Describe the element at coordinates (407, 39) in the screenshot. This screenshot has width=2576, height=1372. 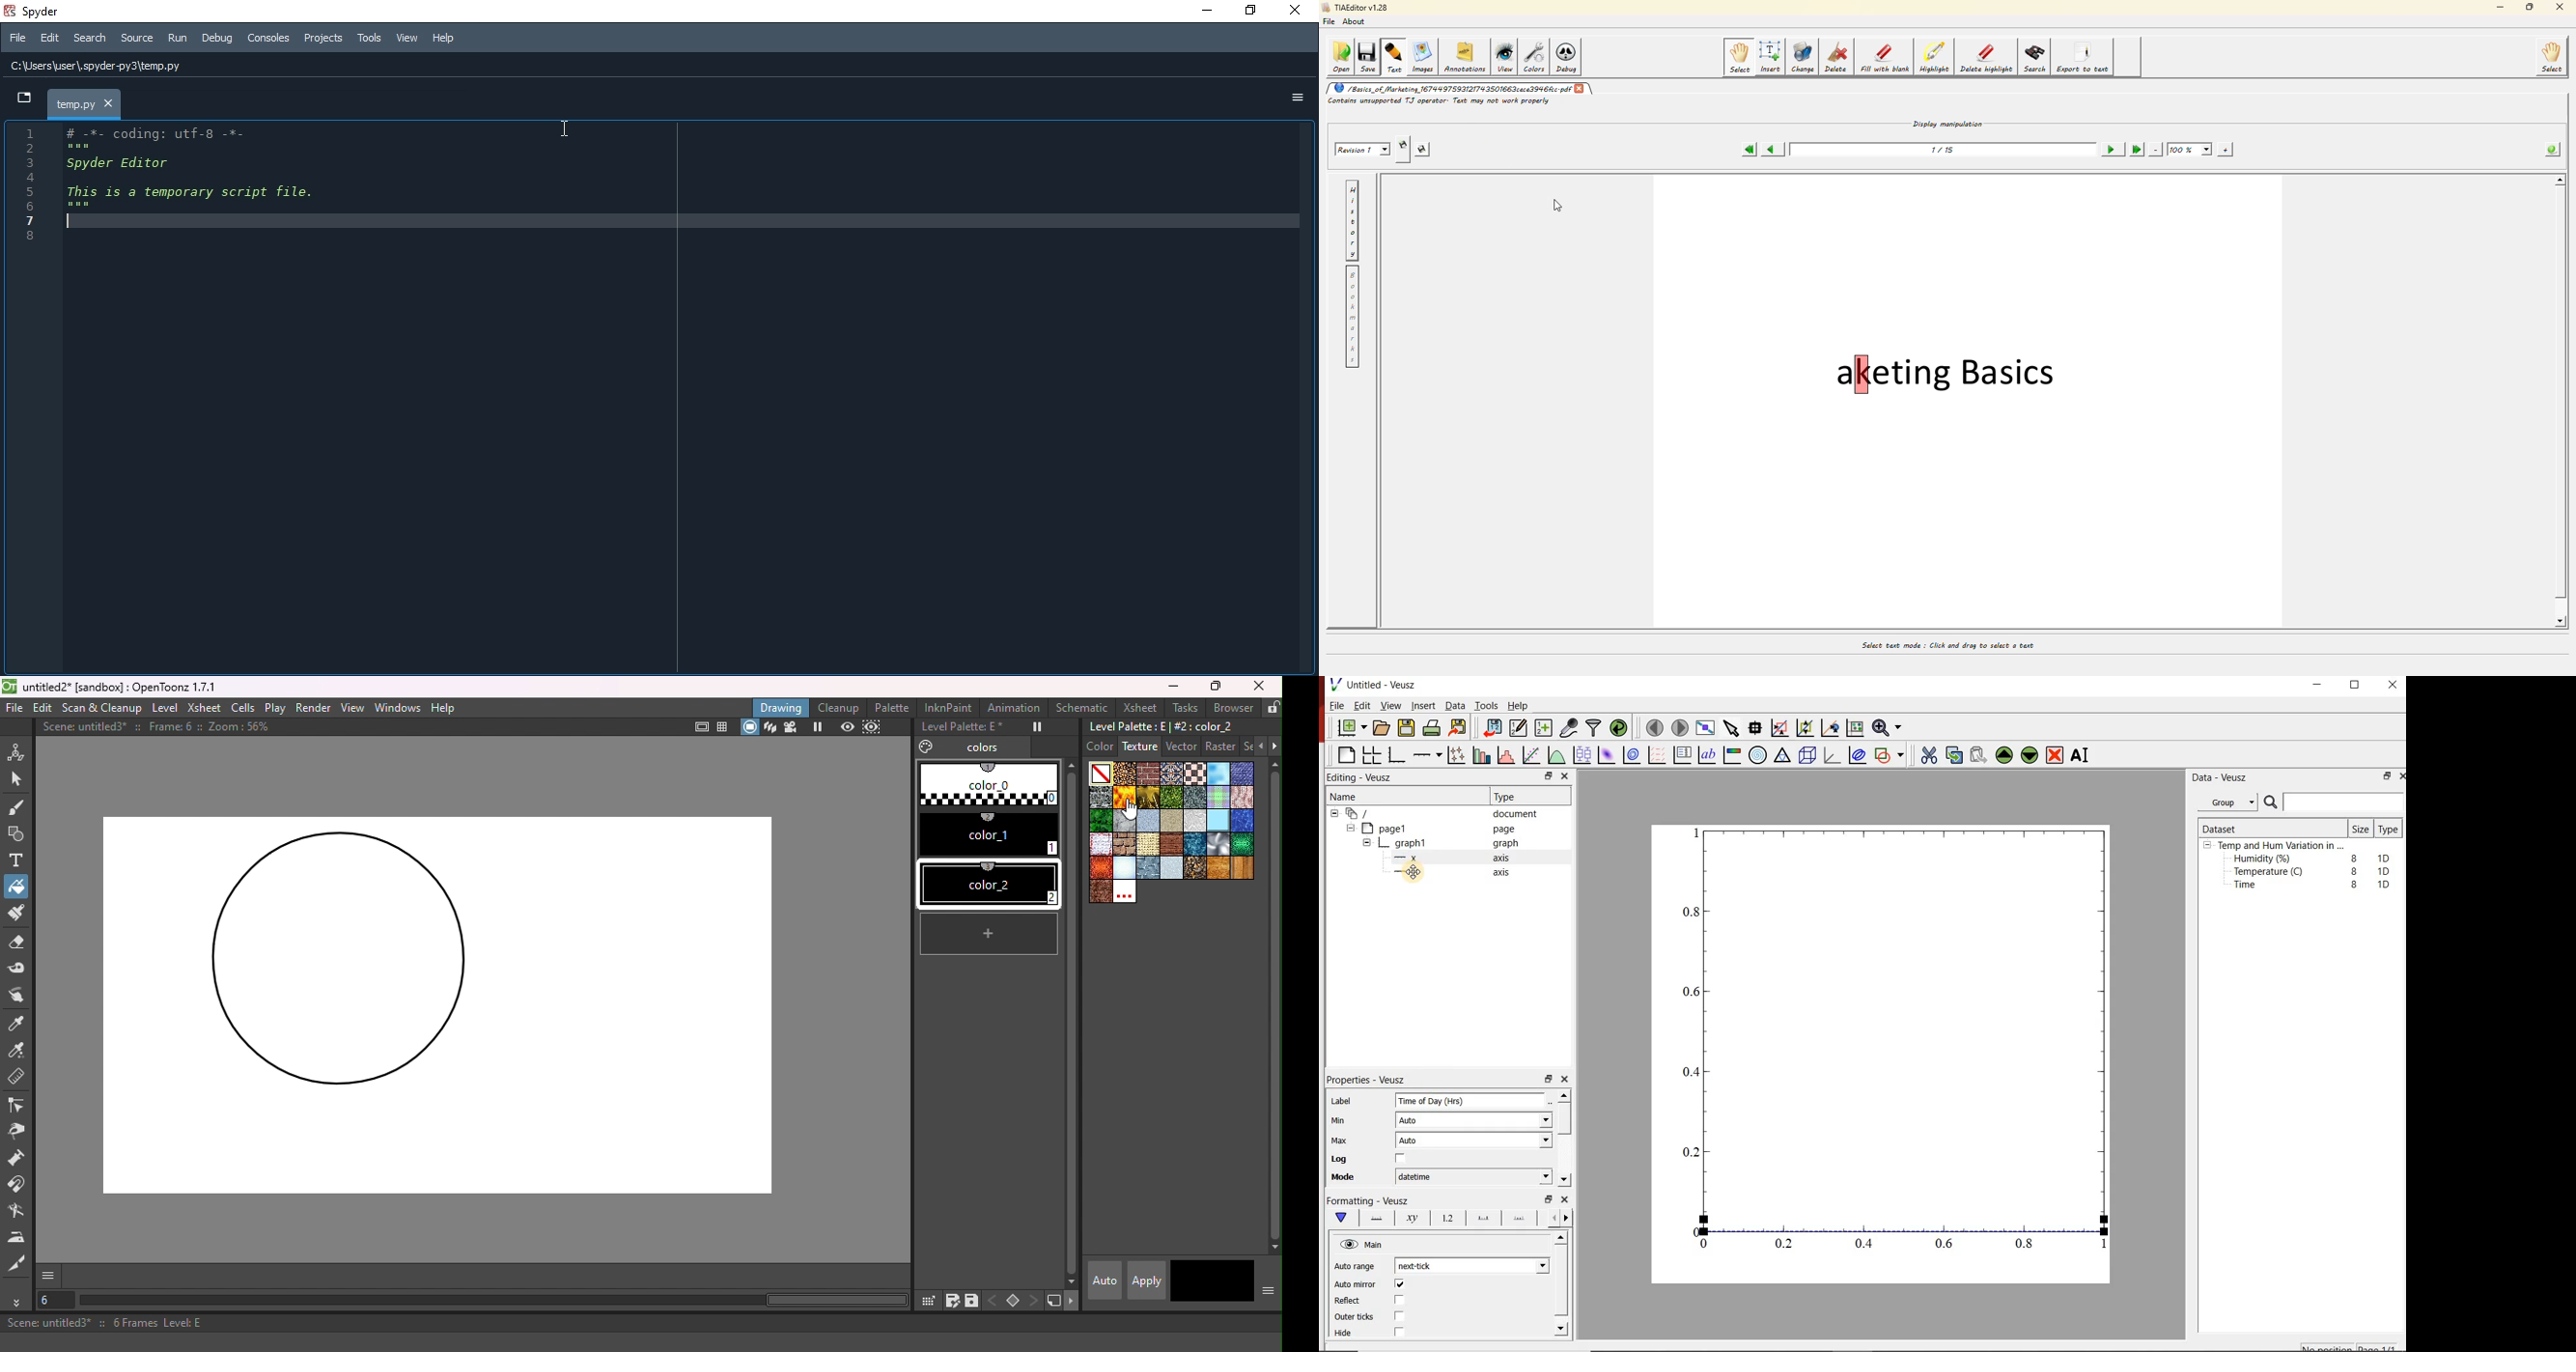
I see `View` at that location.